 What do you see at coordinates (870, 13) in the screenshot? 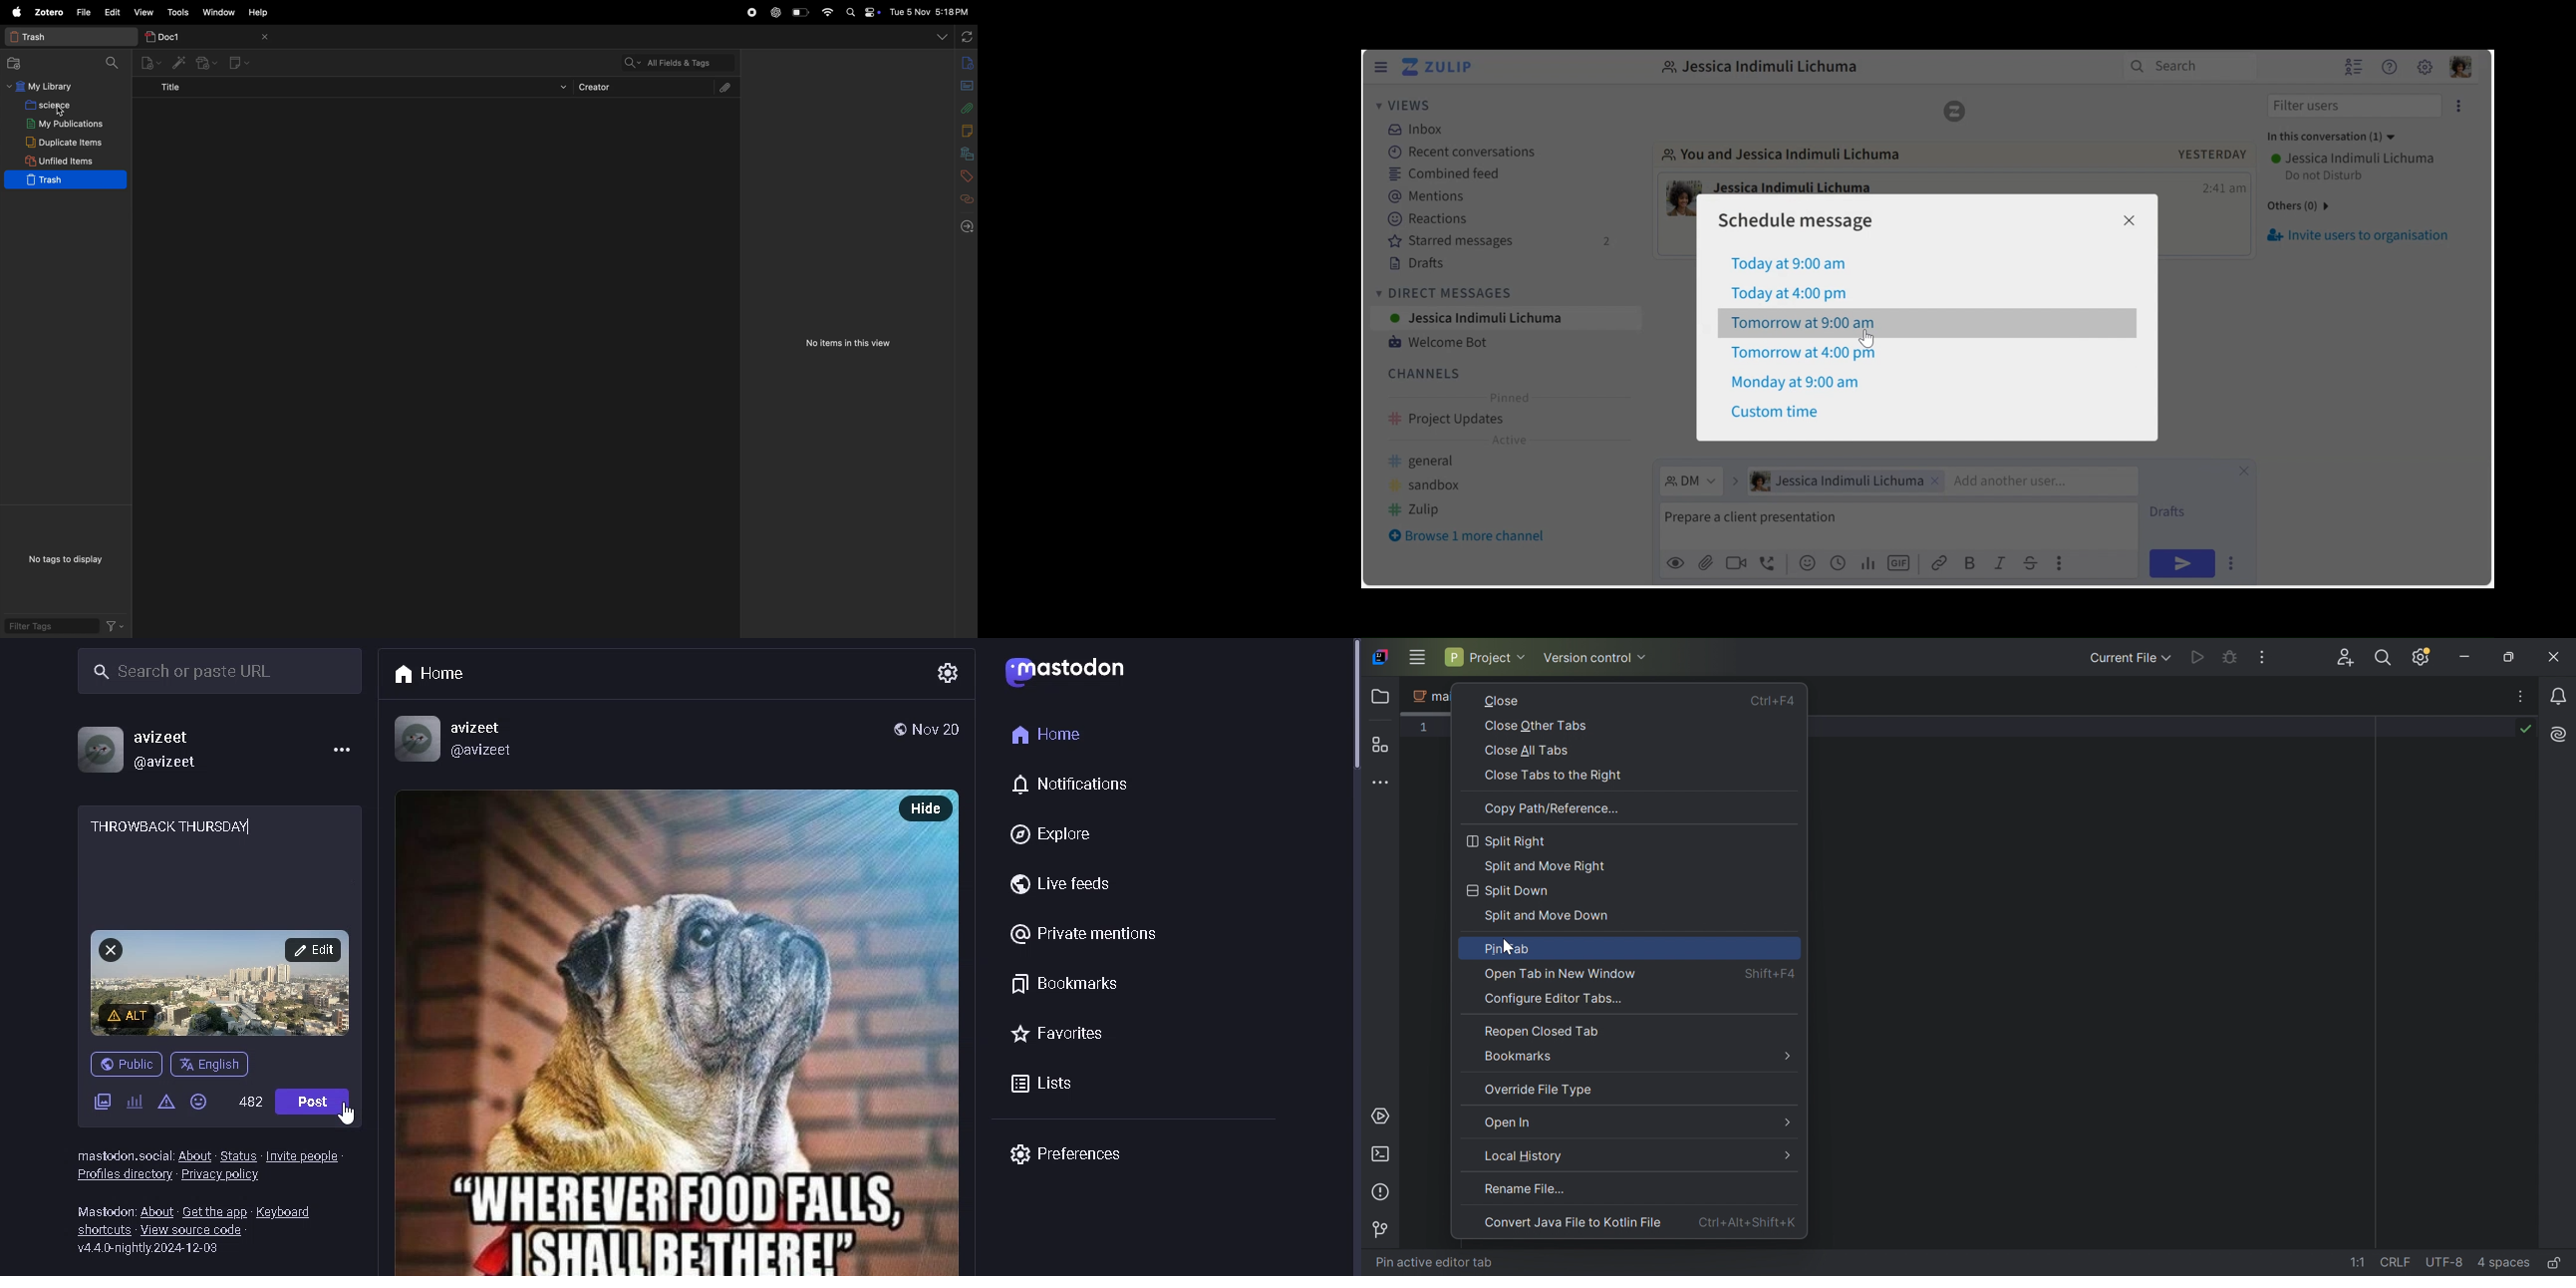
I see `On/Off` at bounding box center [870, 13].